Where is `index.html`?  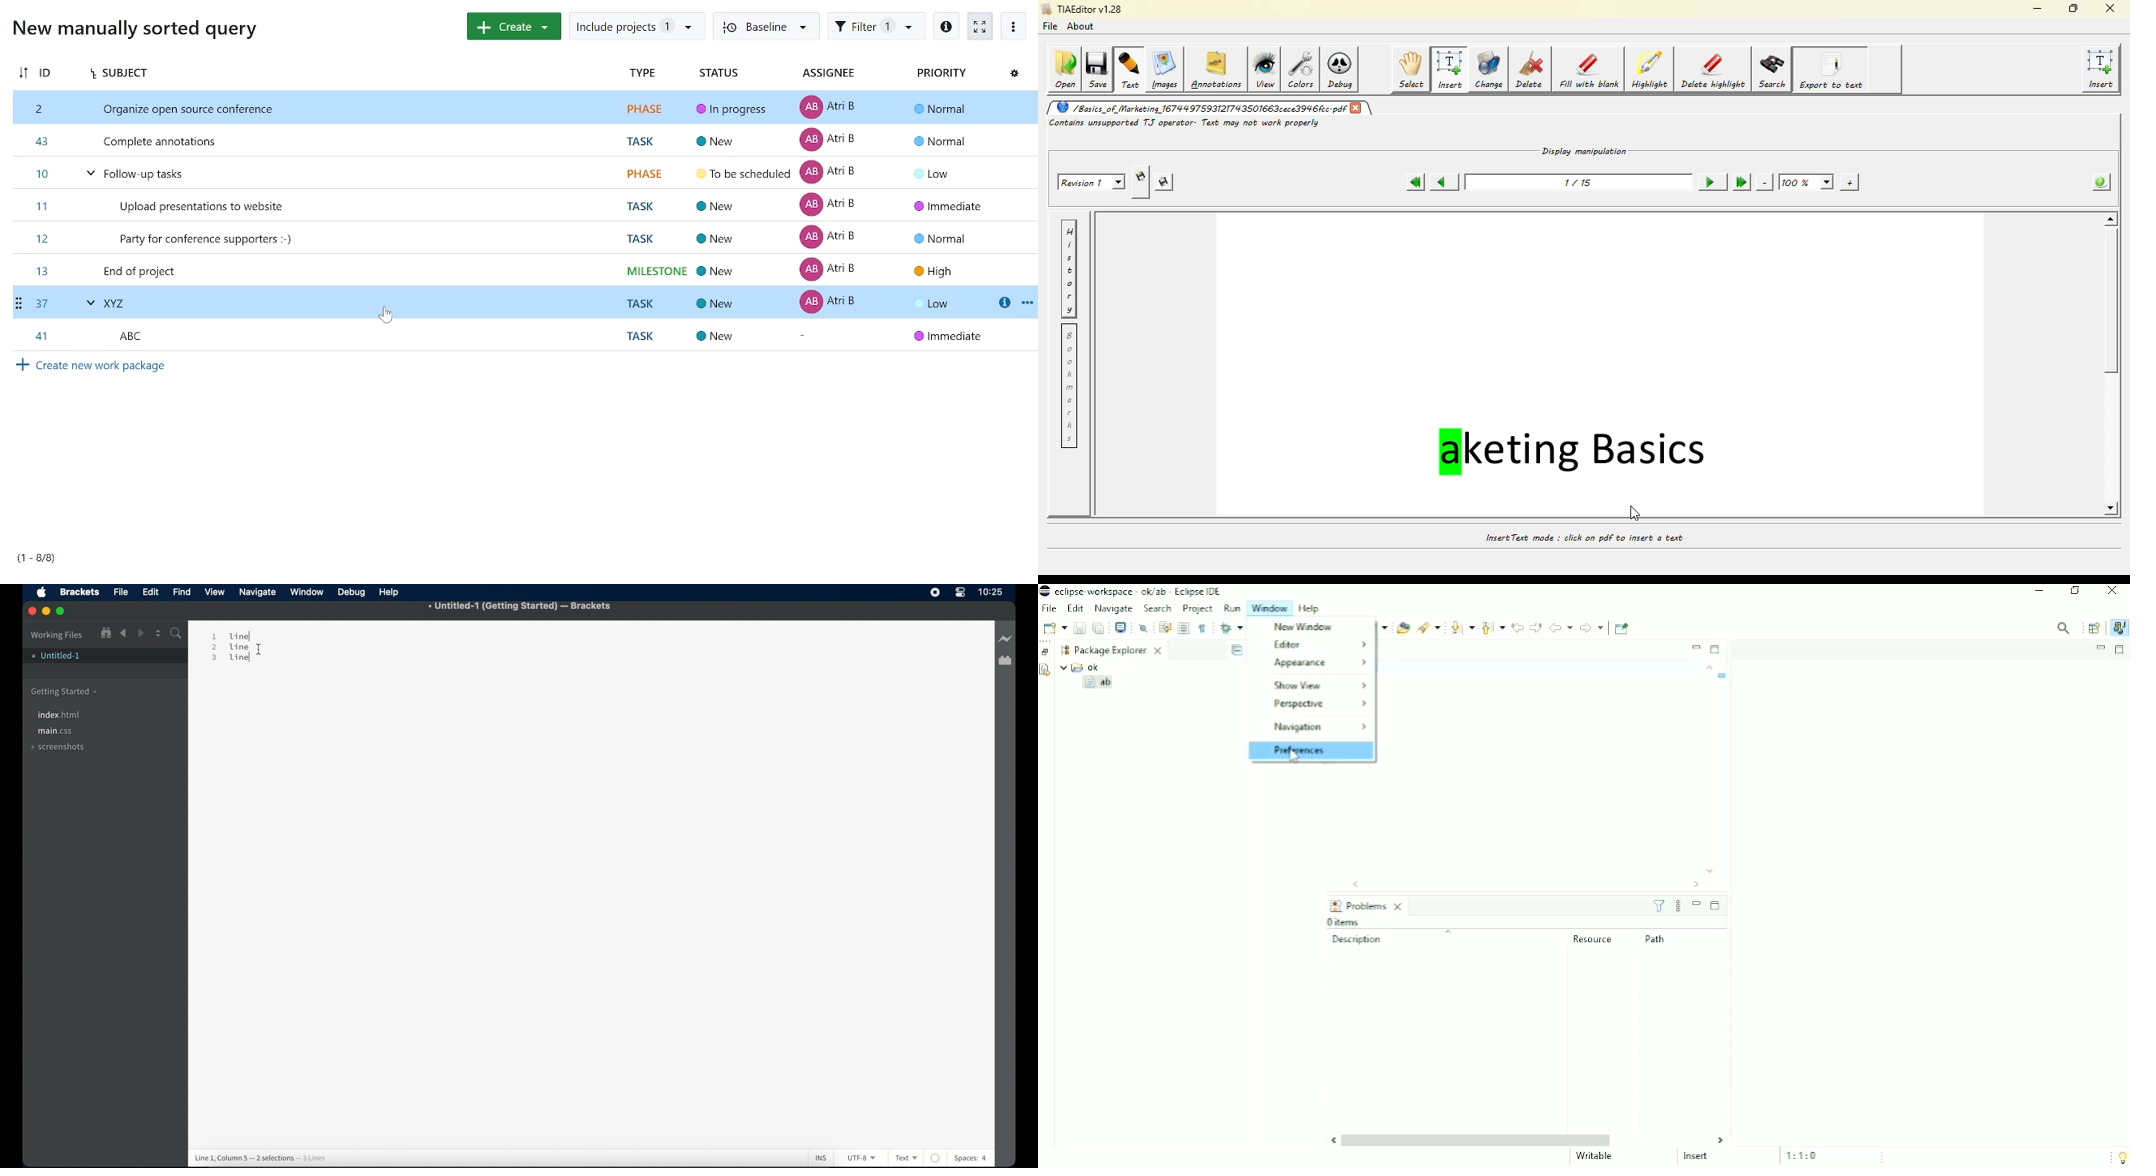 index.html is located at coordinates (60, 715).